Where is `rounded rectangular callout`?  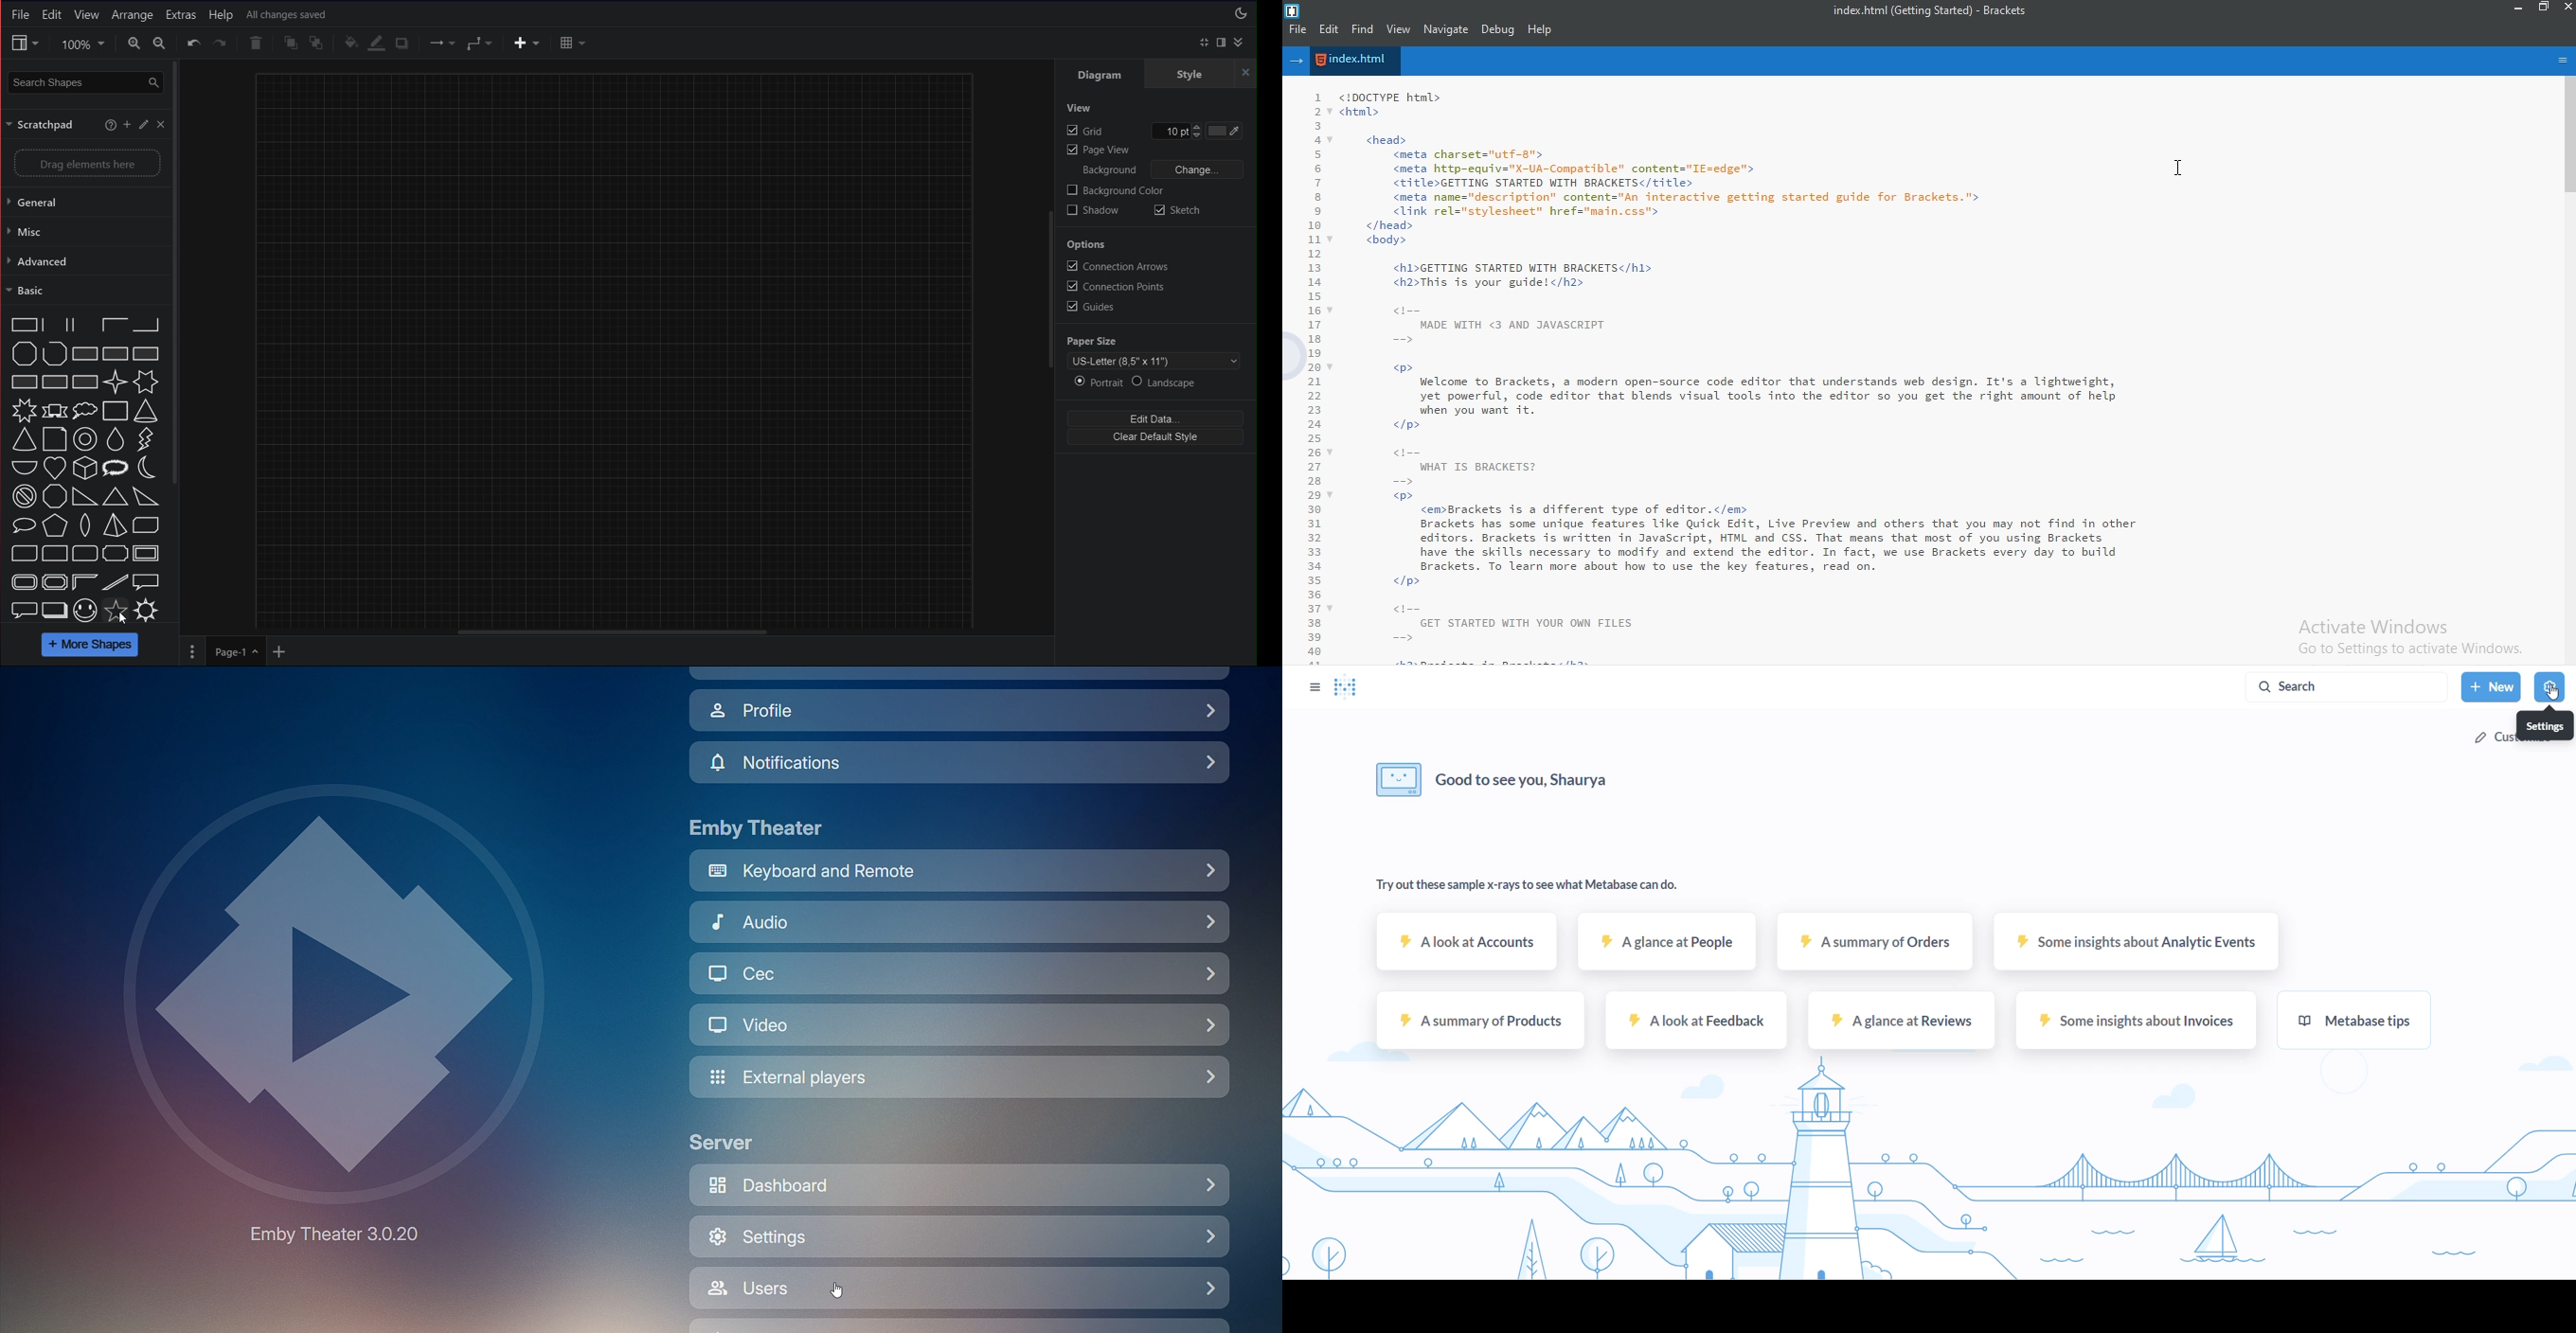
rounded rectangular callout is located at coordinates (24, 608).